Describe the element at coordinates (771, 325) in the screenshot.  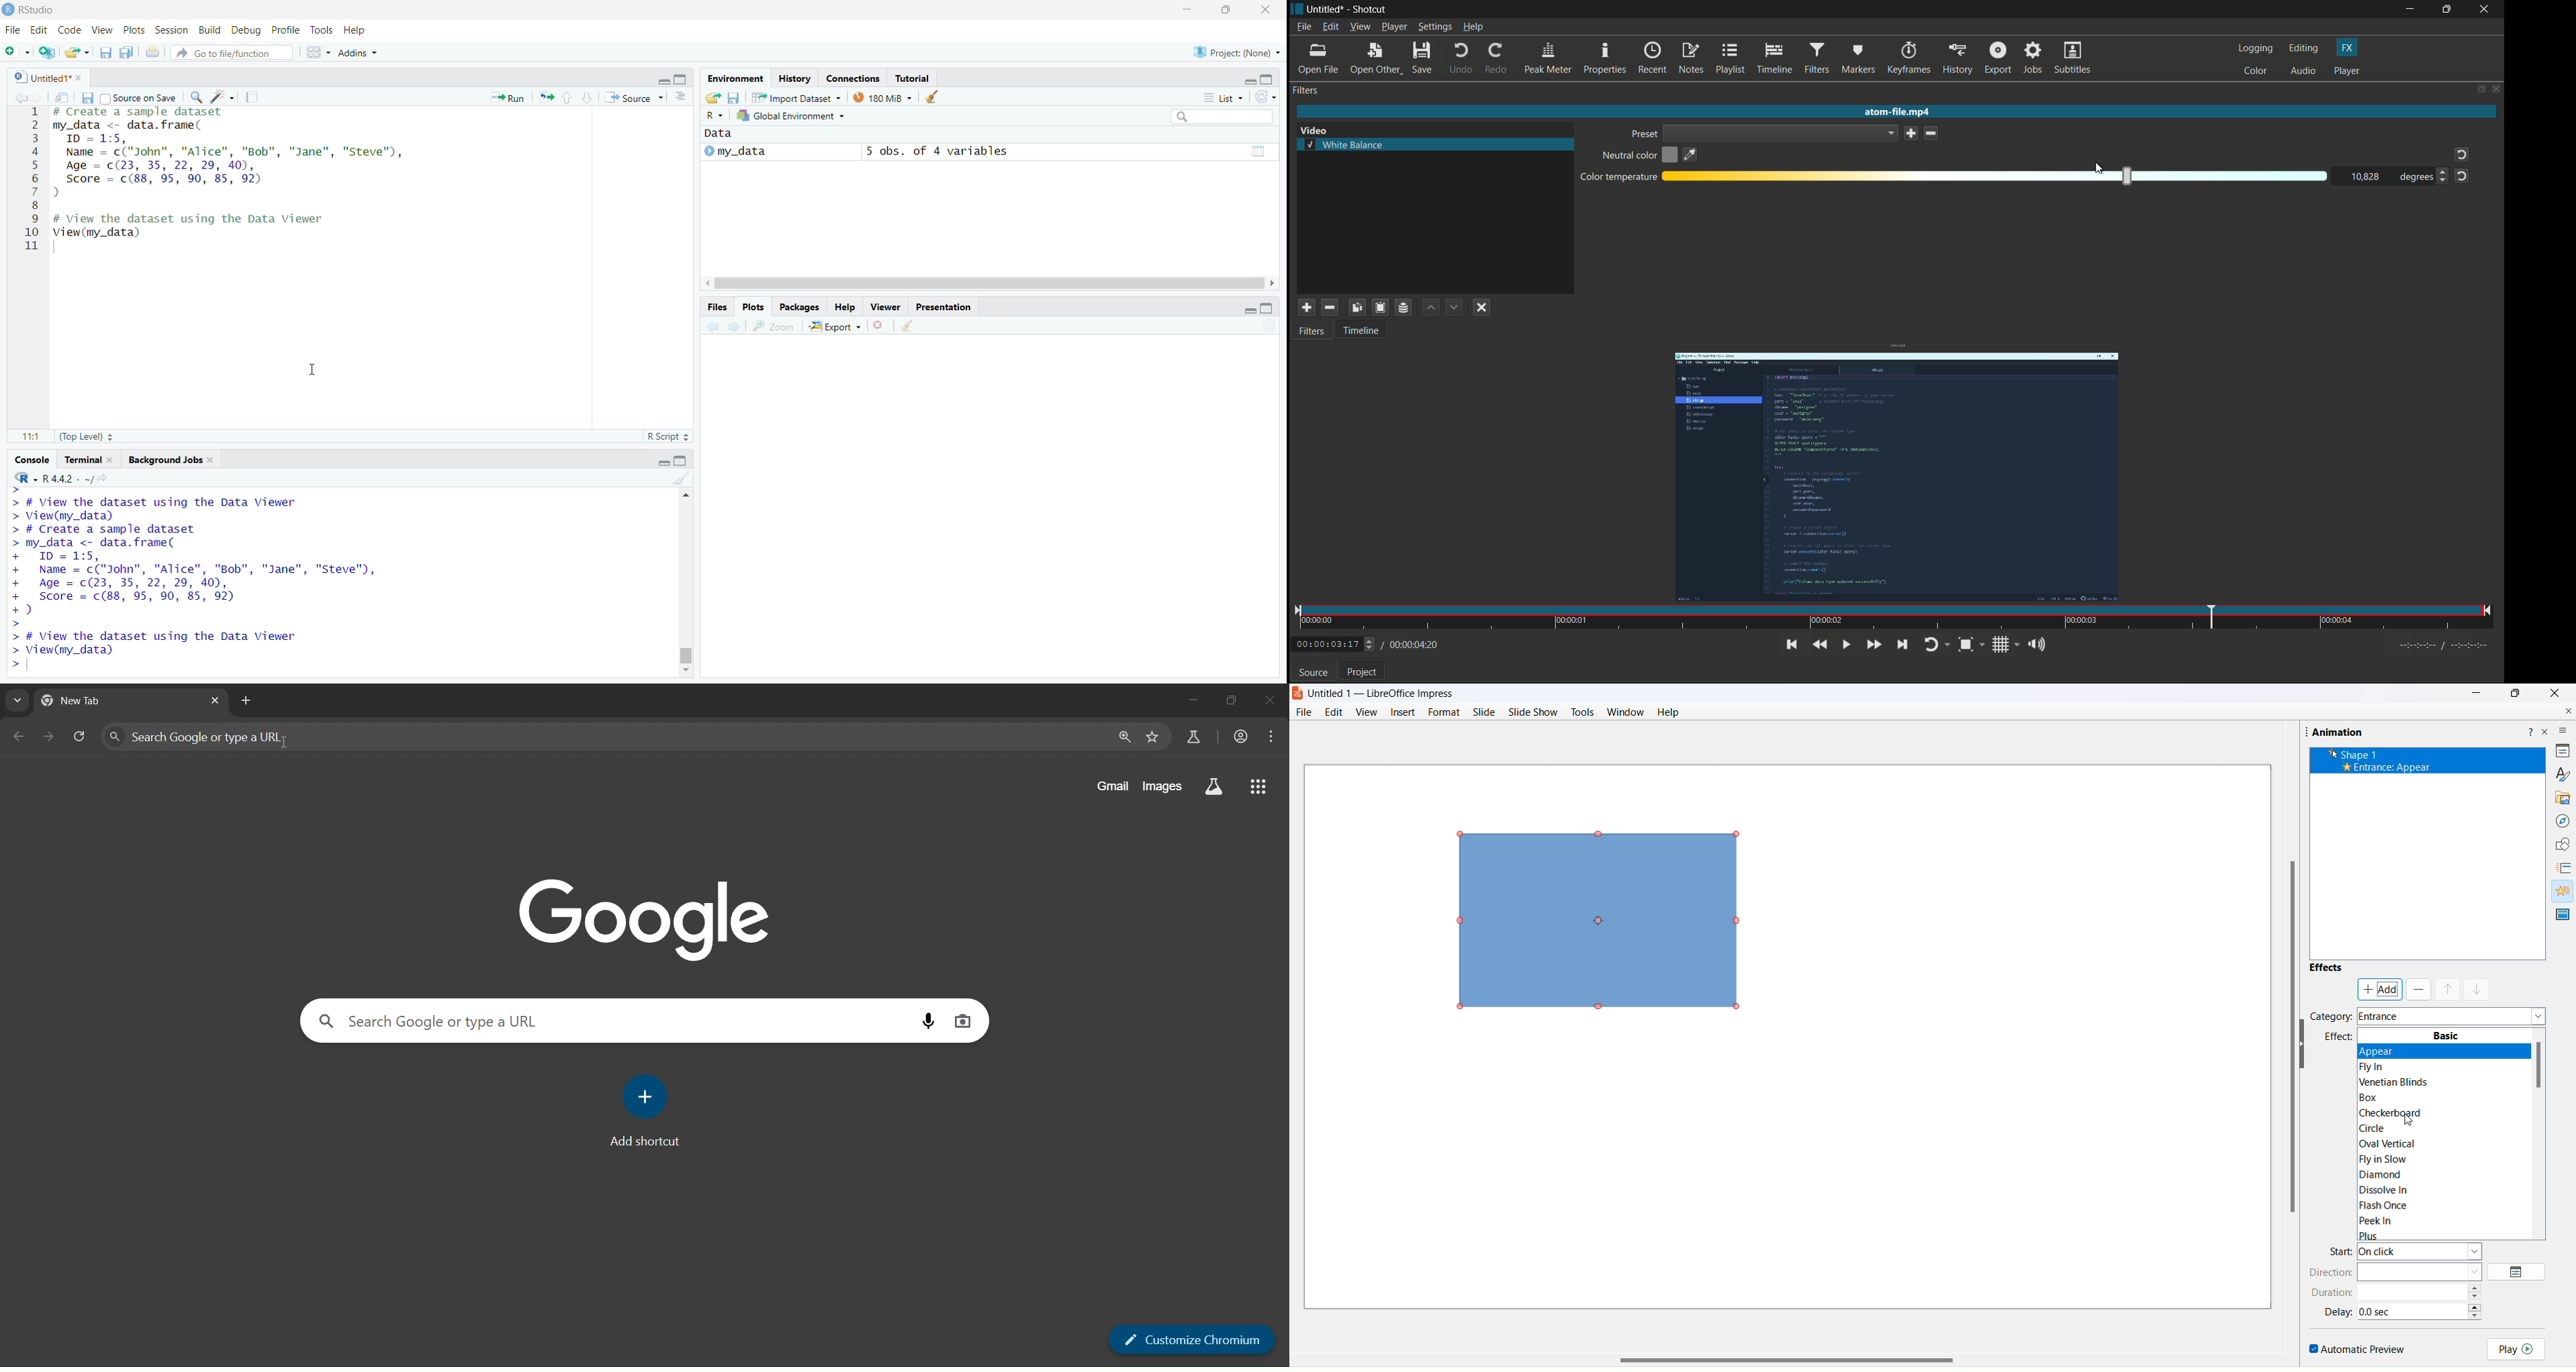
I see `Zoom` at that location.